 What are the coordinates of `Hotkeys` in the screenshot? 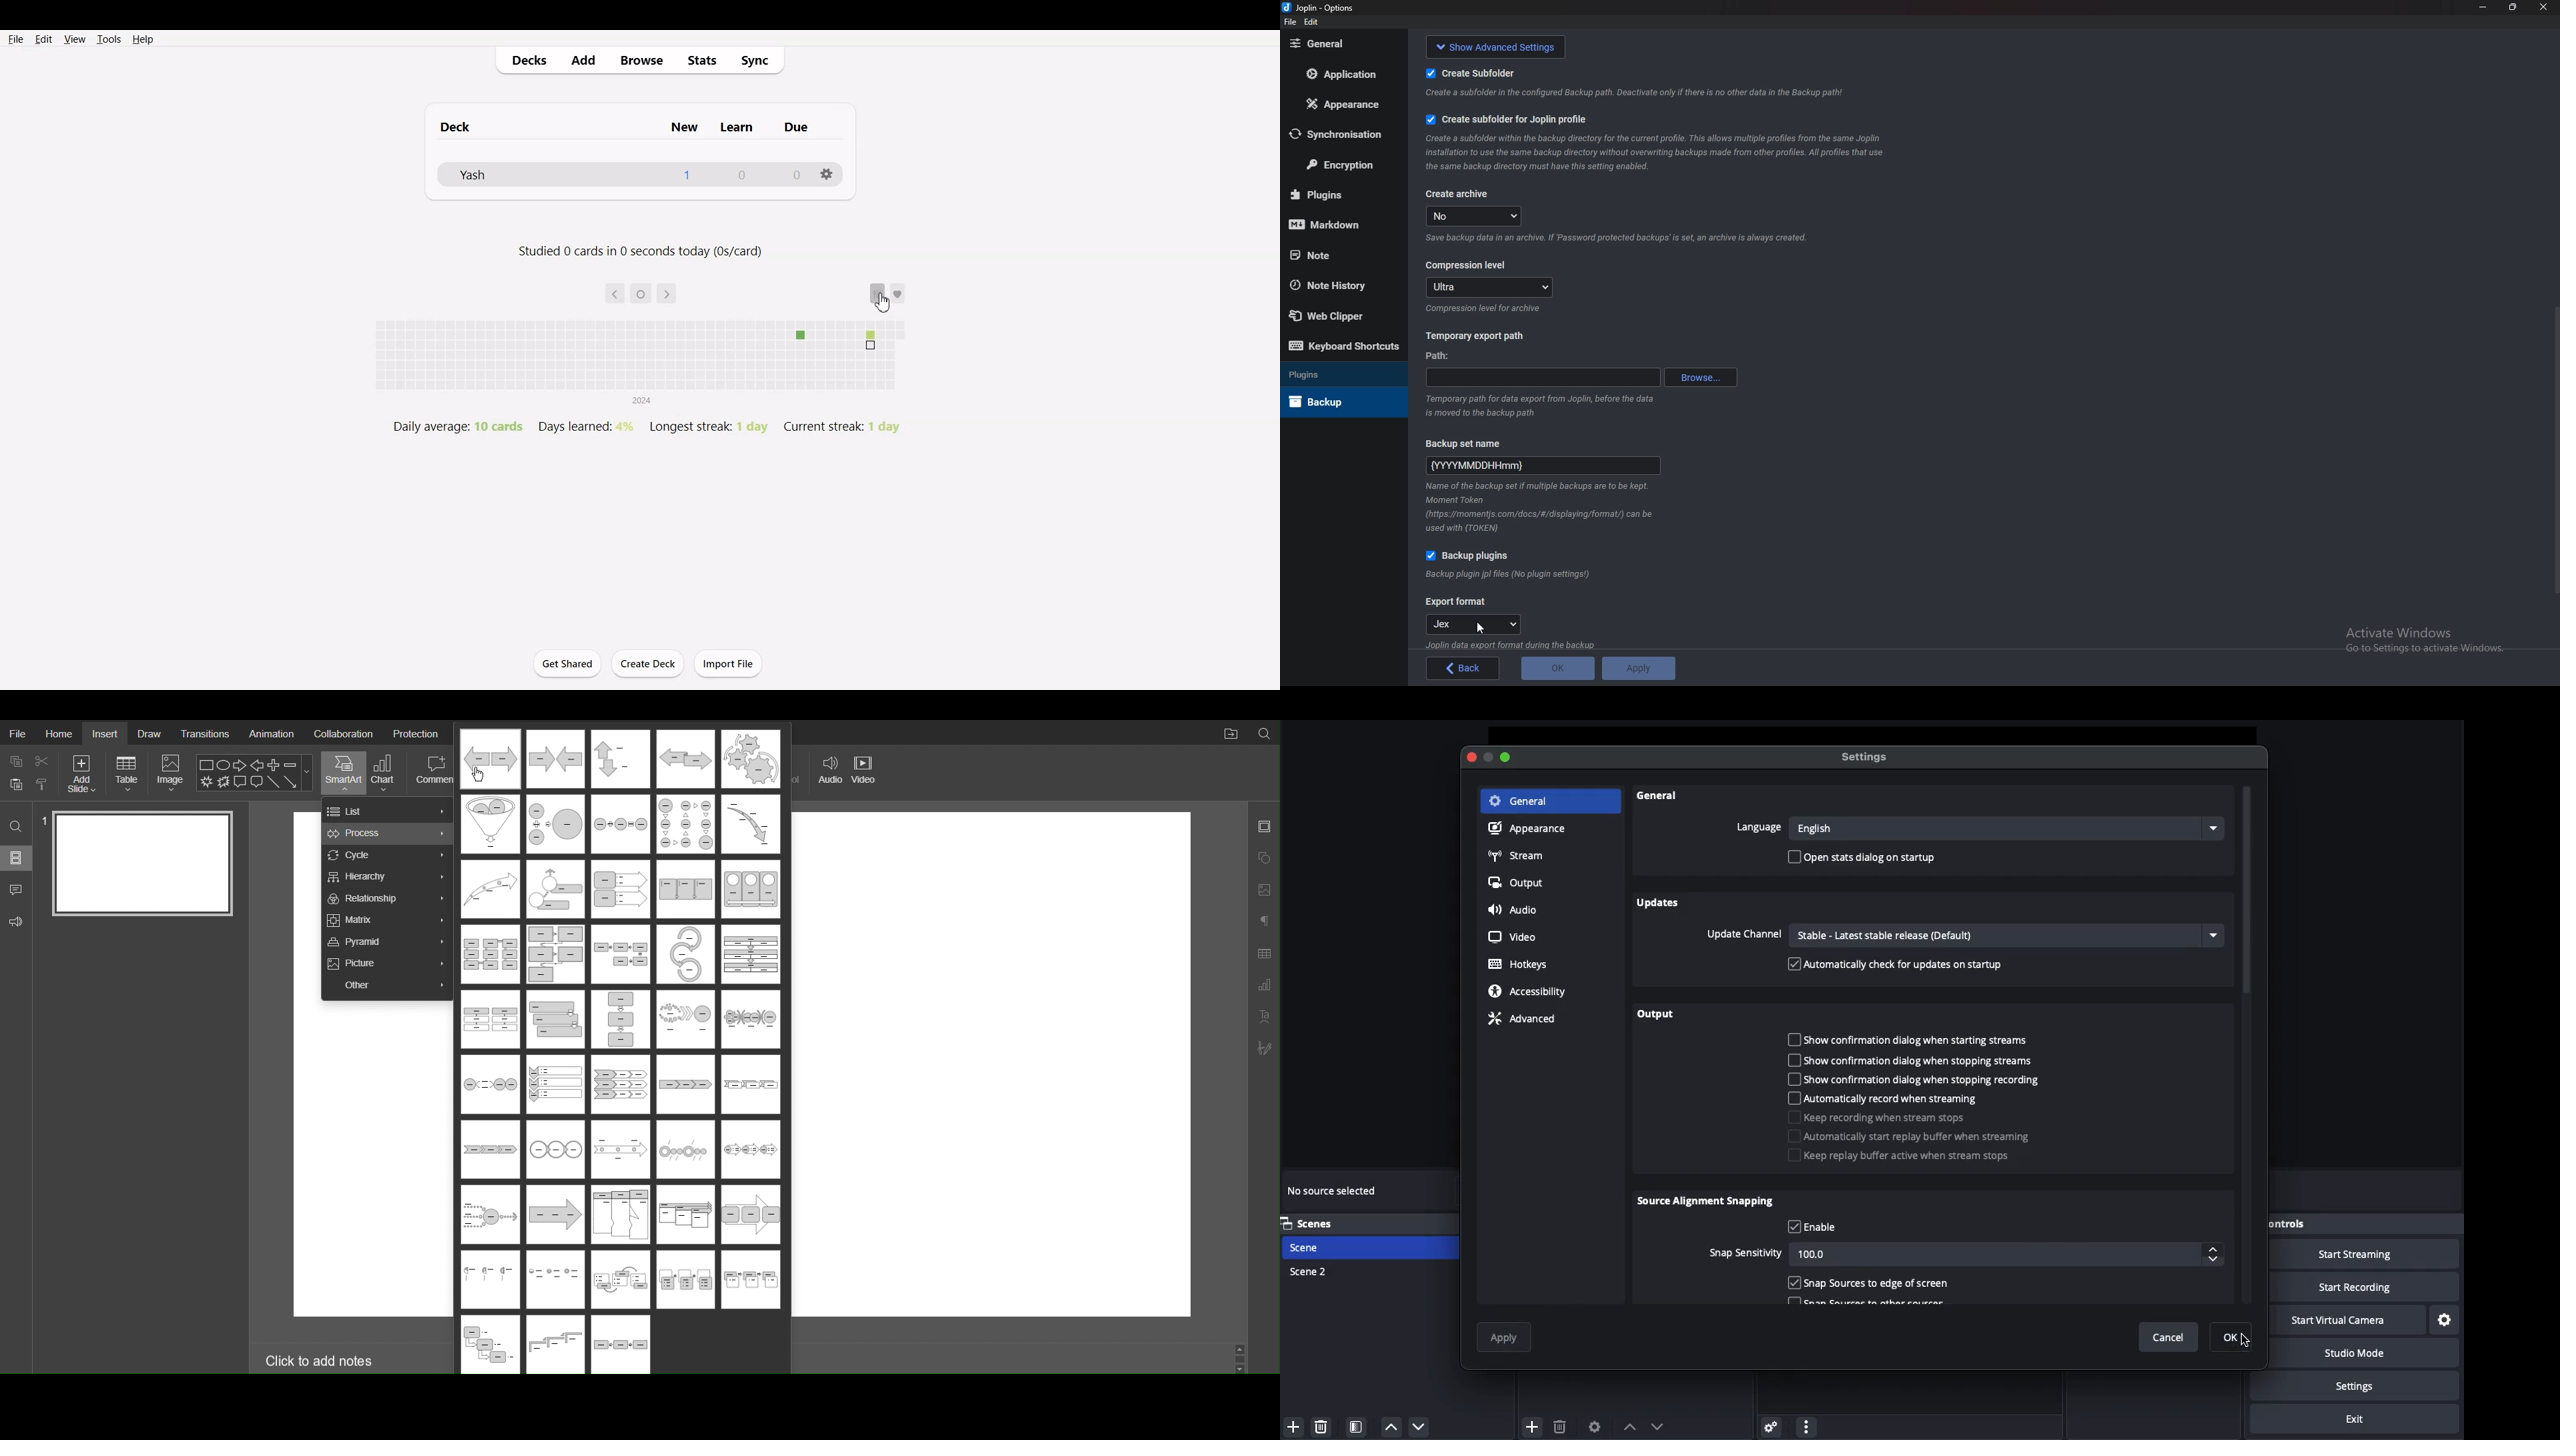 It's located at (1520, 965).